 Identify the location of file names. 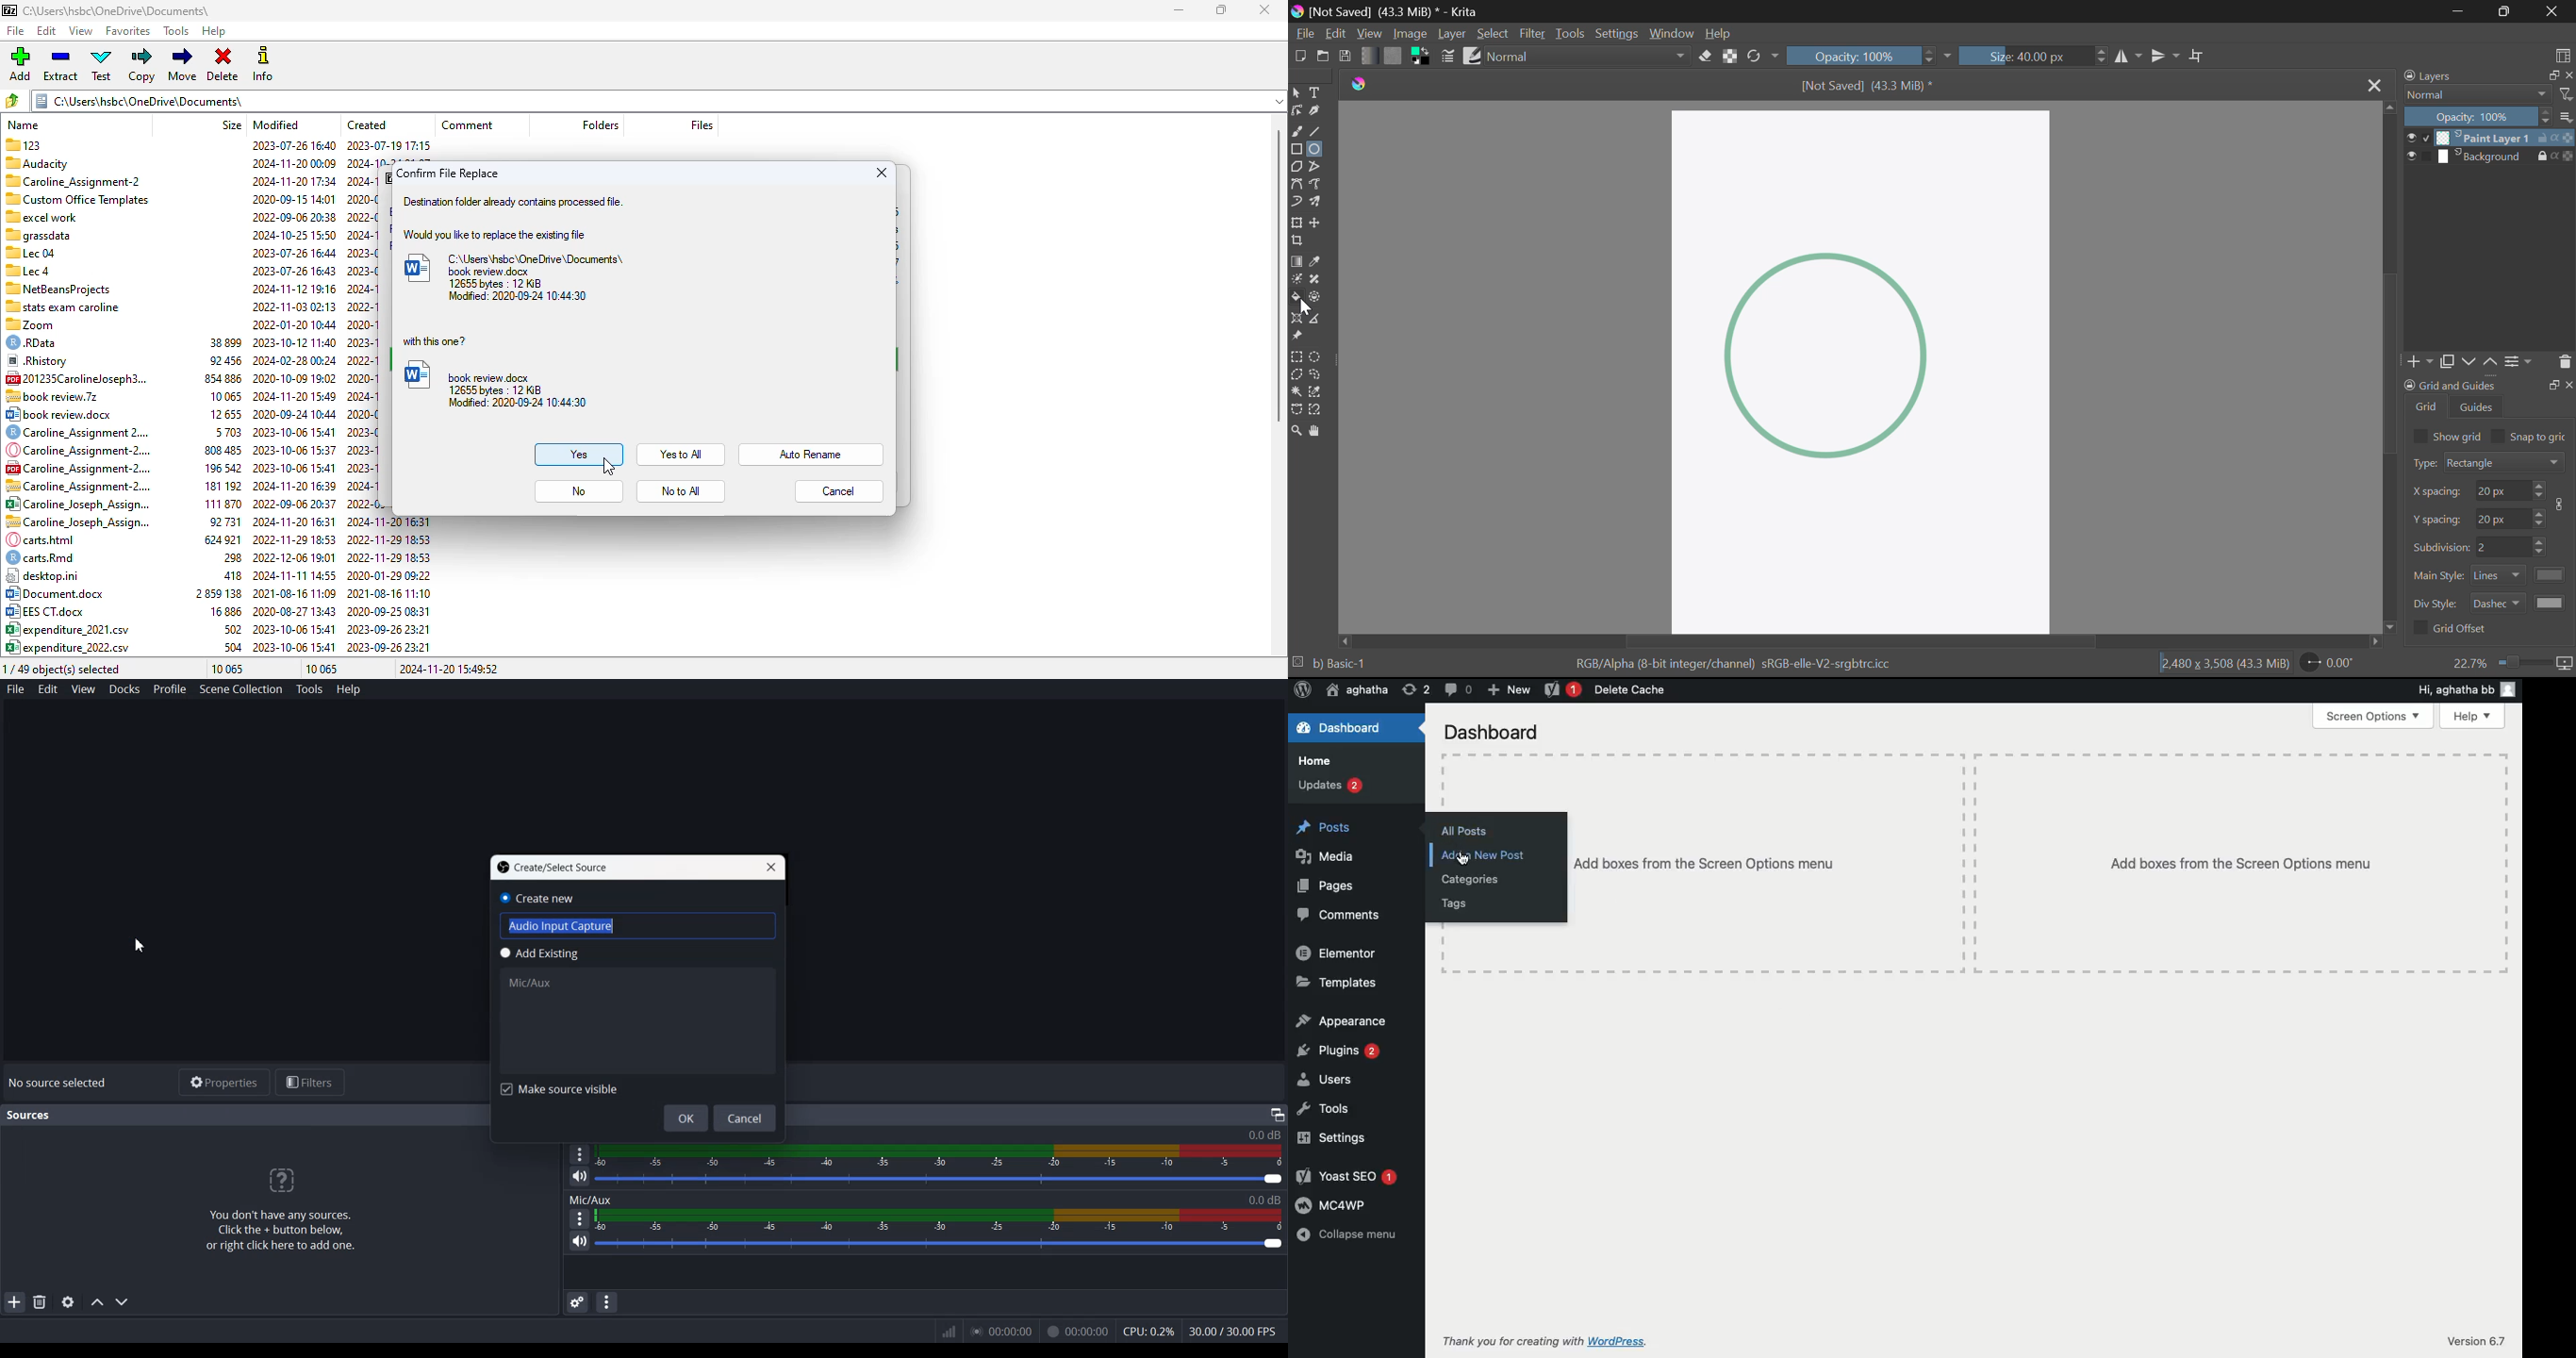
(76, 532).